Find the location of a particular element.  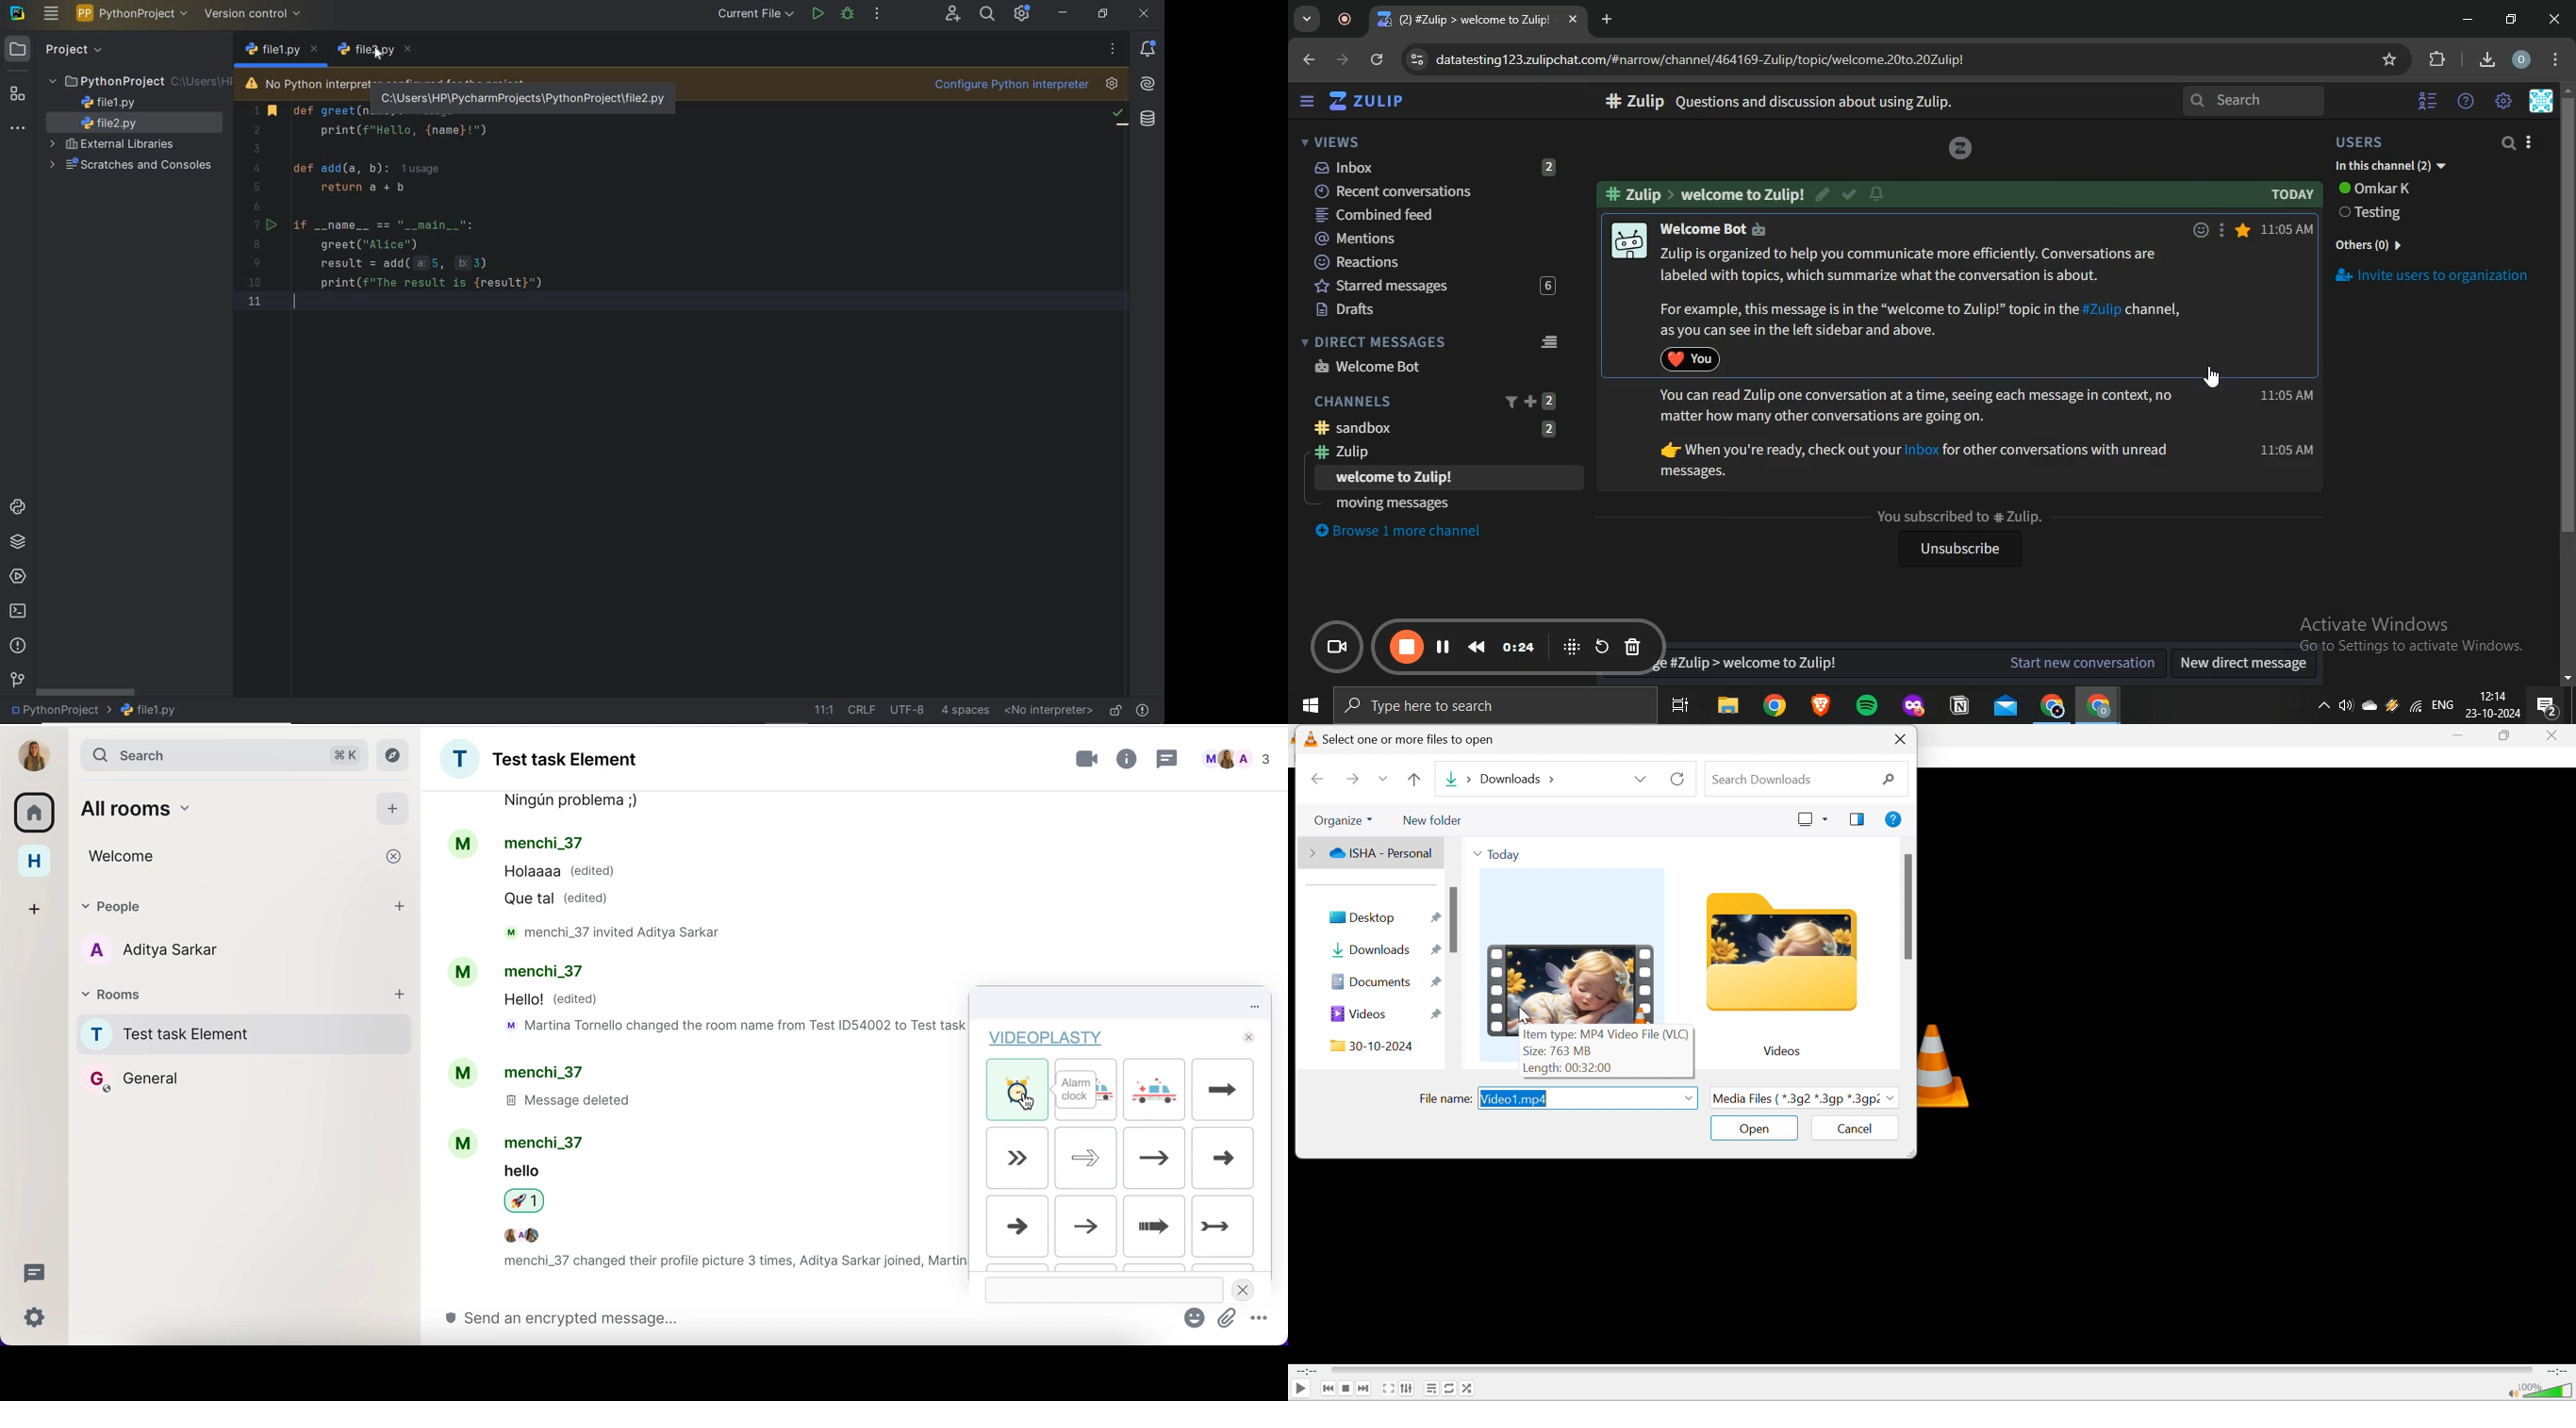

type here to search is located at coordinates (1491, 707).